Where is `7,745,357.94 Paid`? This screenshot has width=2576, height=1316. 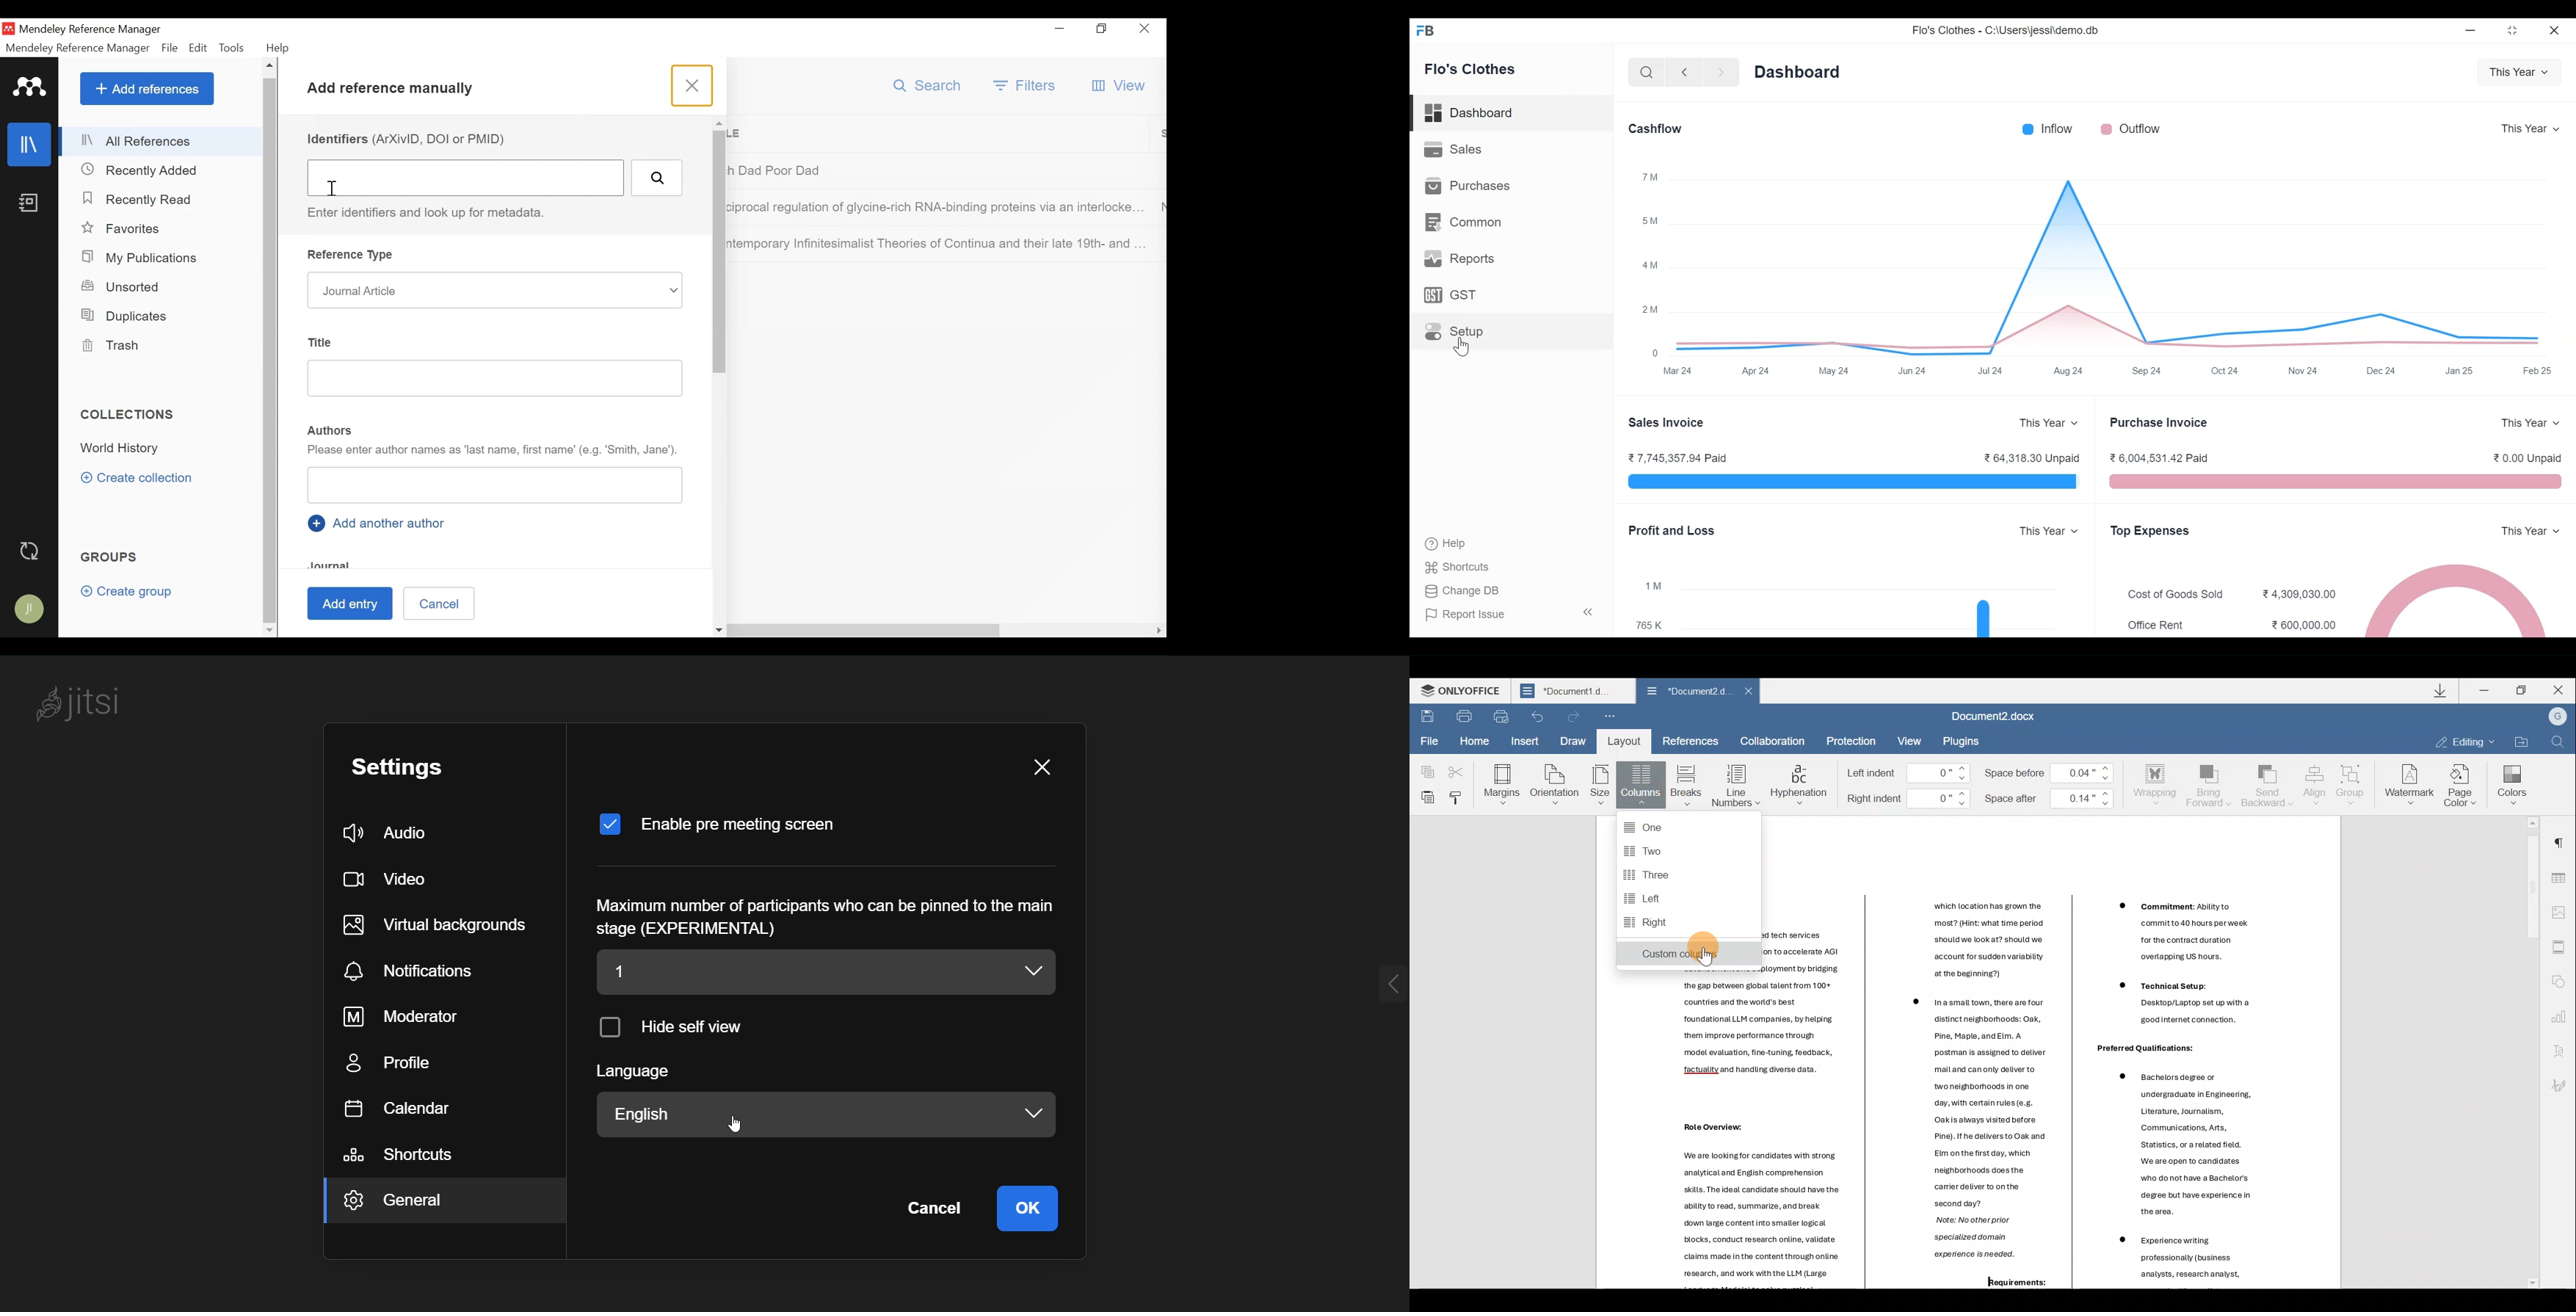
7,745,357.94 Paid is located at coordinates (1684, 458).